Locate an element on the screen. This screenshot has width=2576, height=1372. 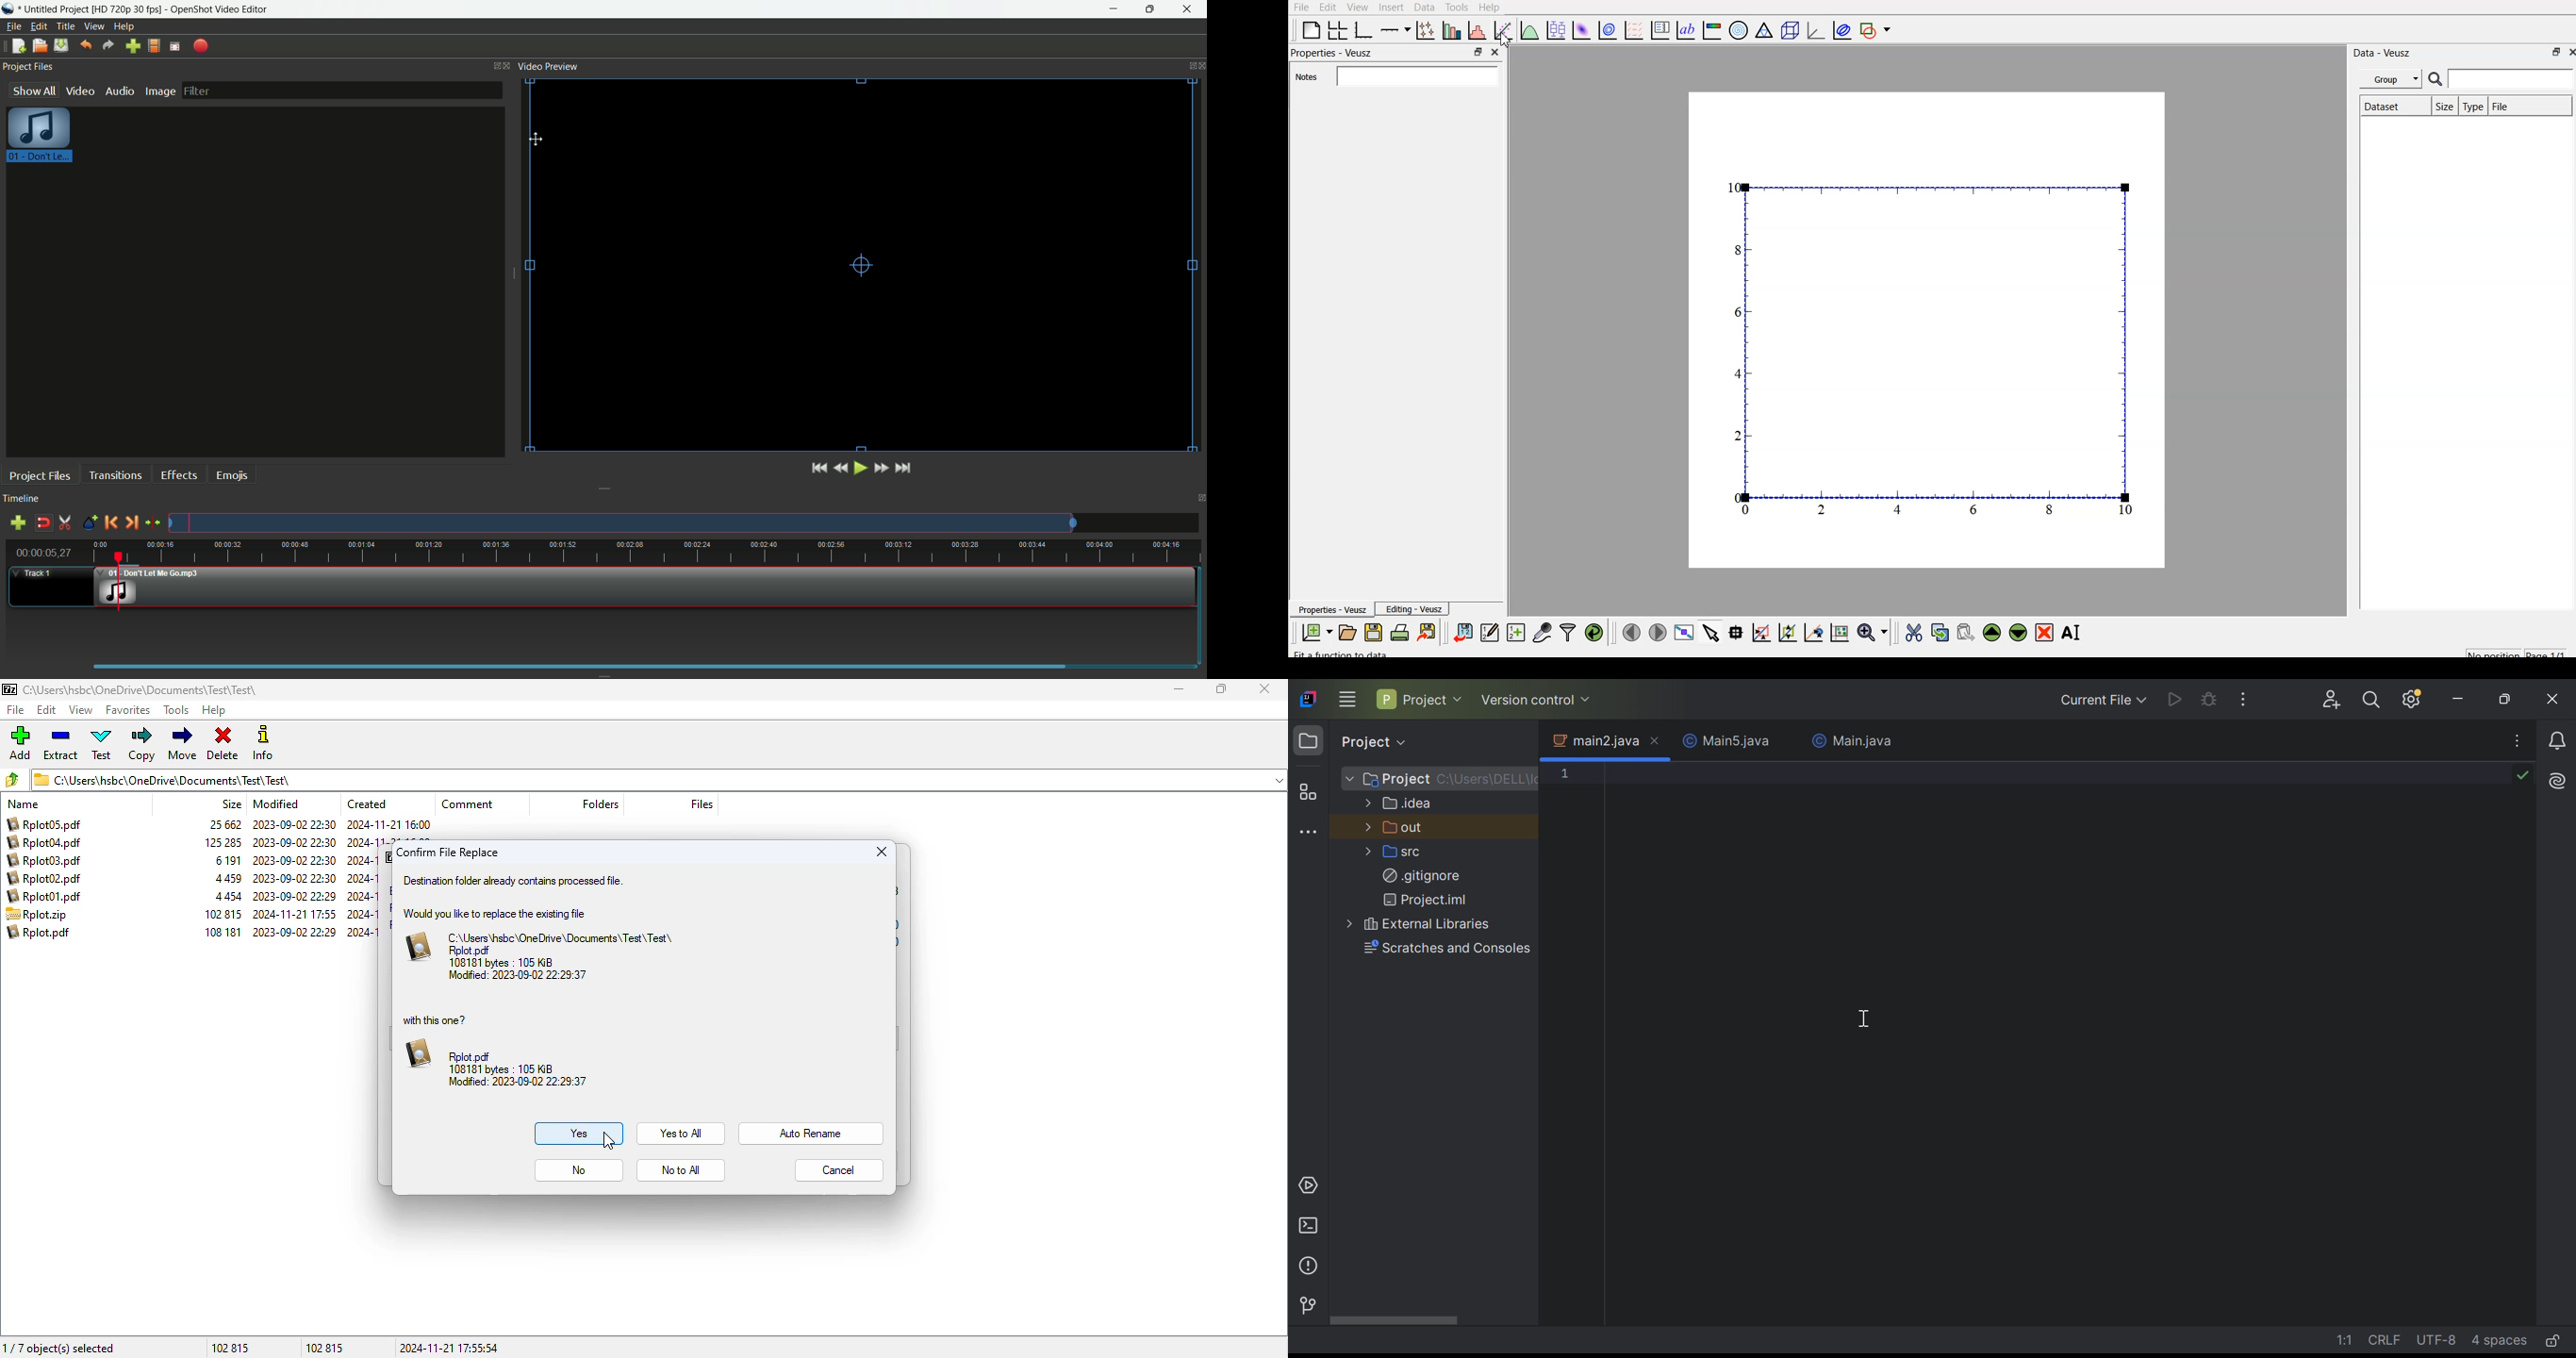
video in timeline is located at coordinates (648, 587).